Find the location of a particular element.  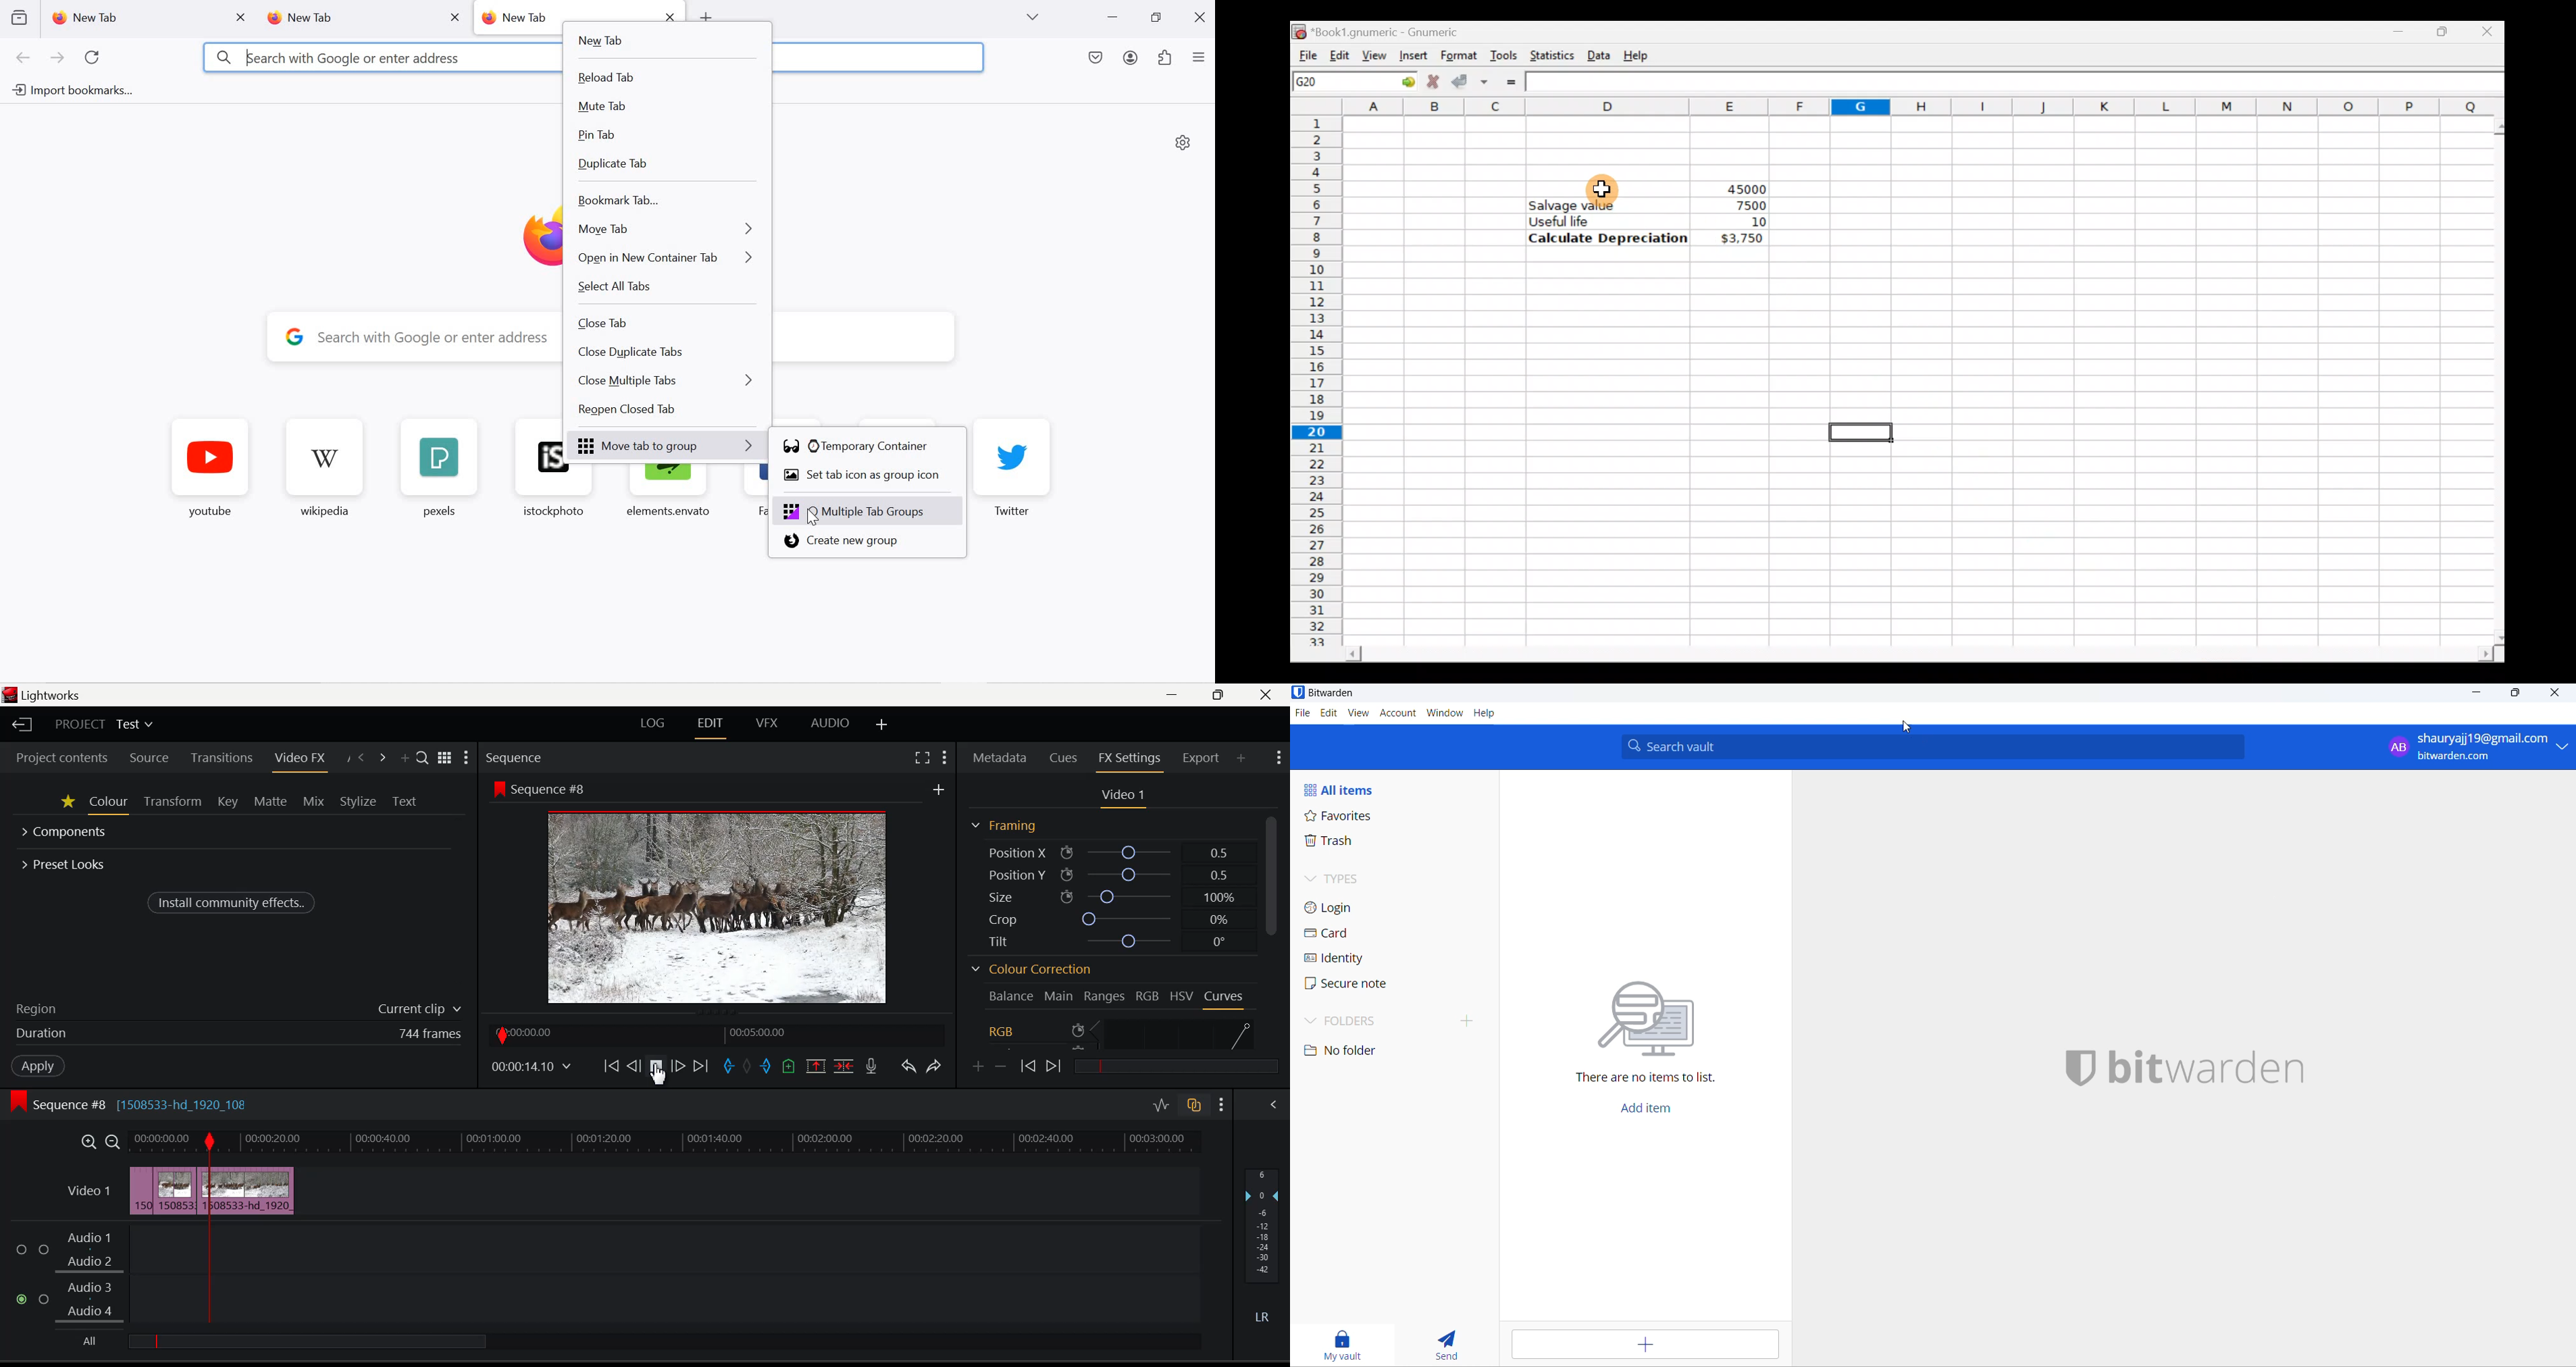

Insert is located at coordinates (1412, 55).